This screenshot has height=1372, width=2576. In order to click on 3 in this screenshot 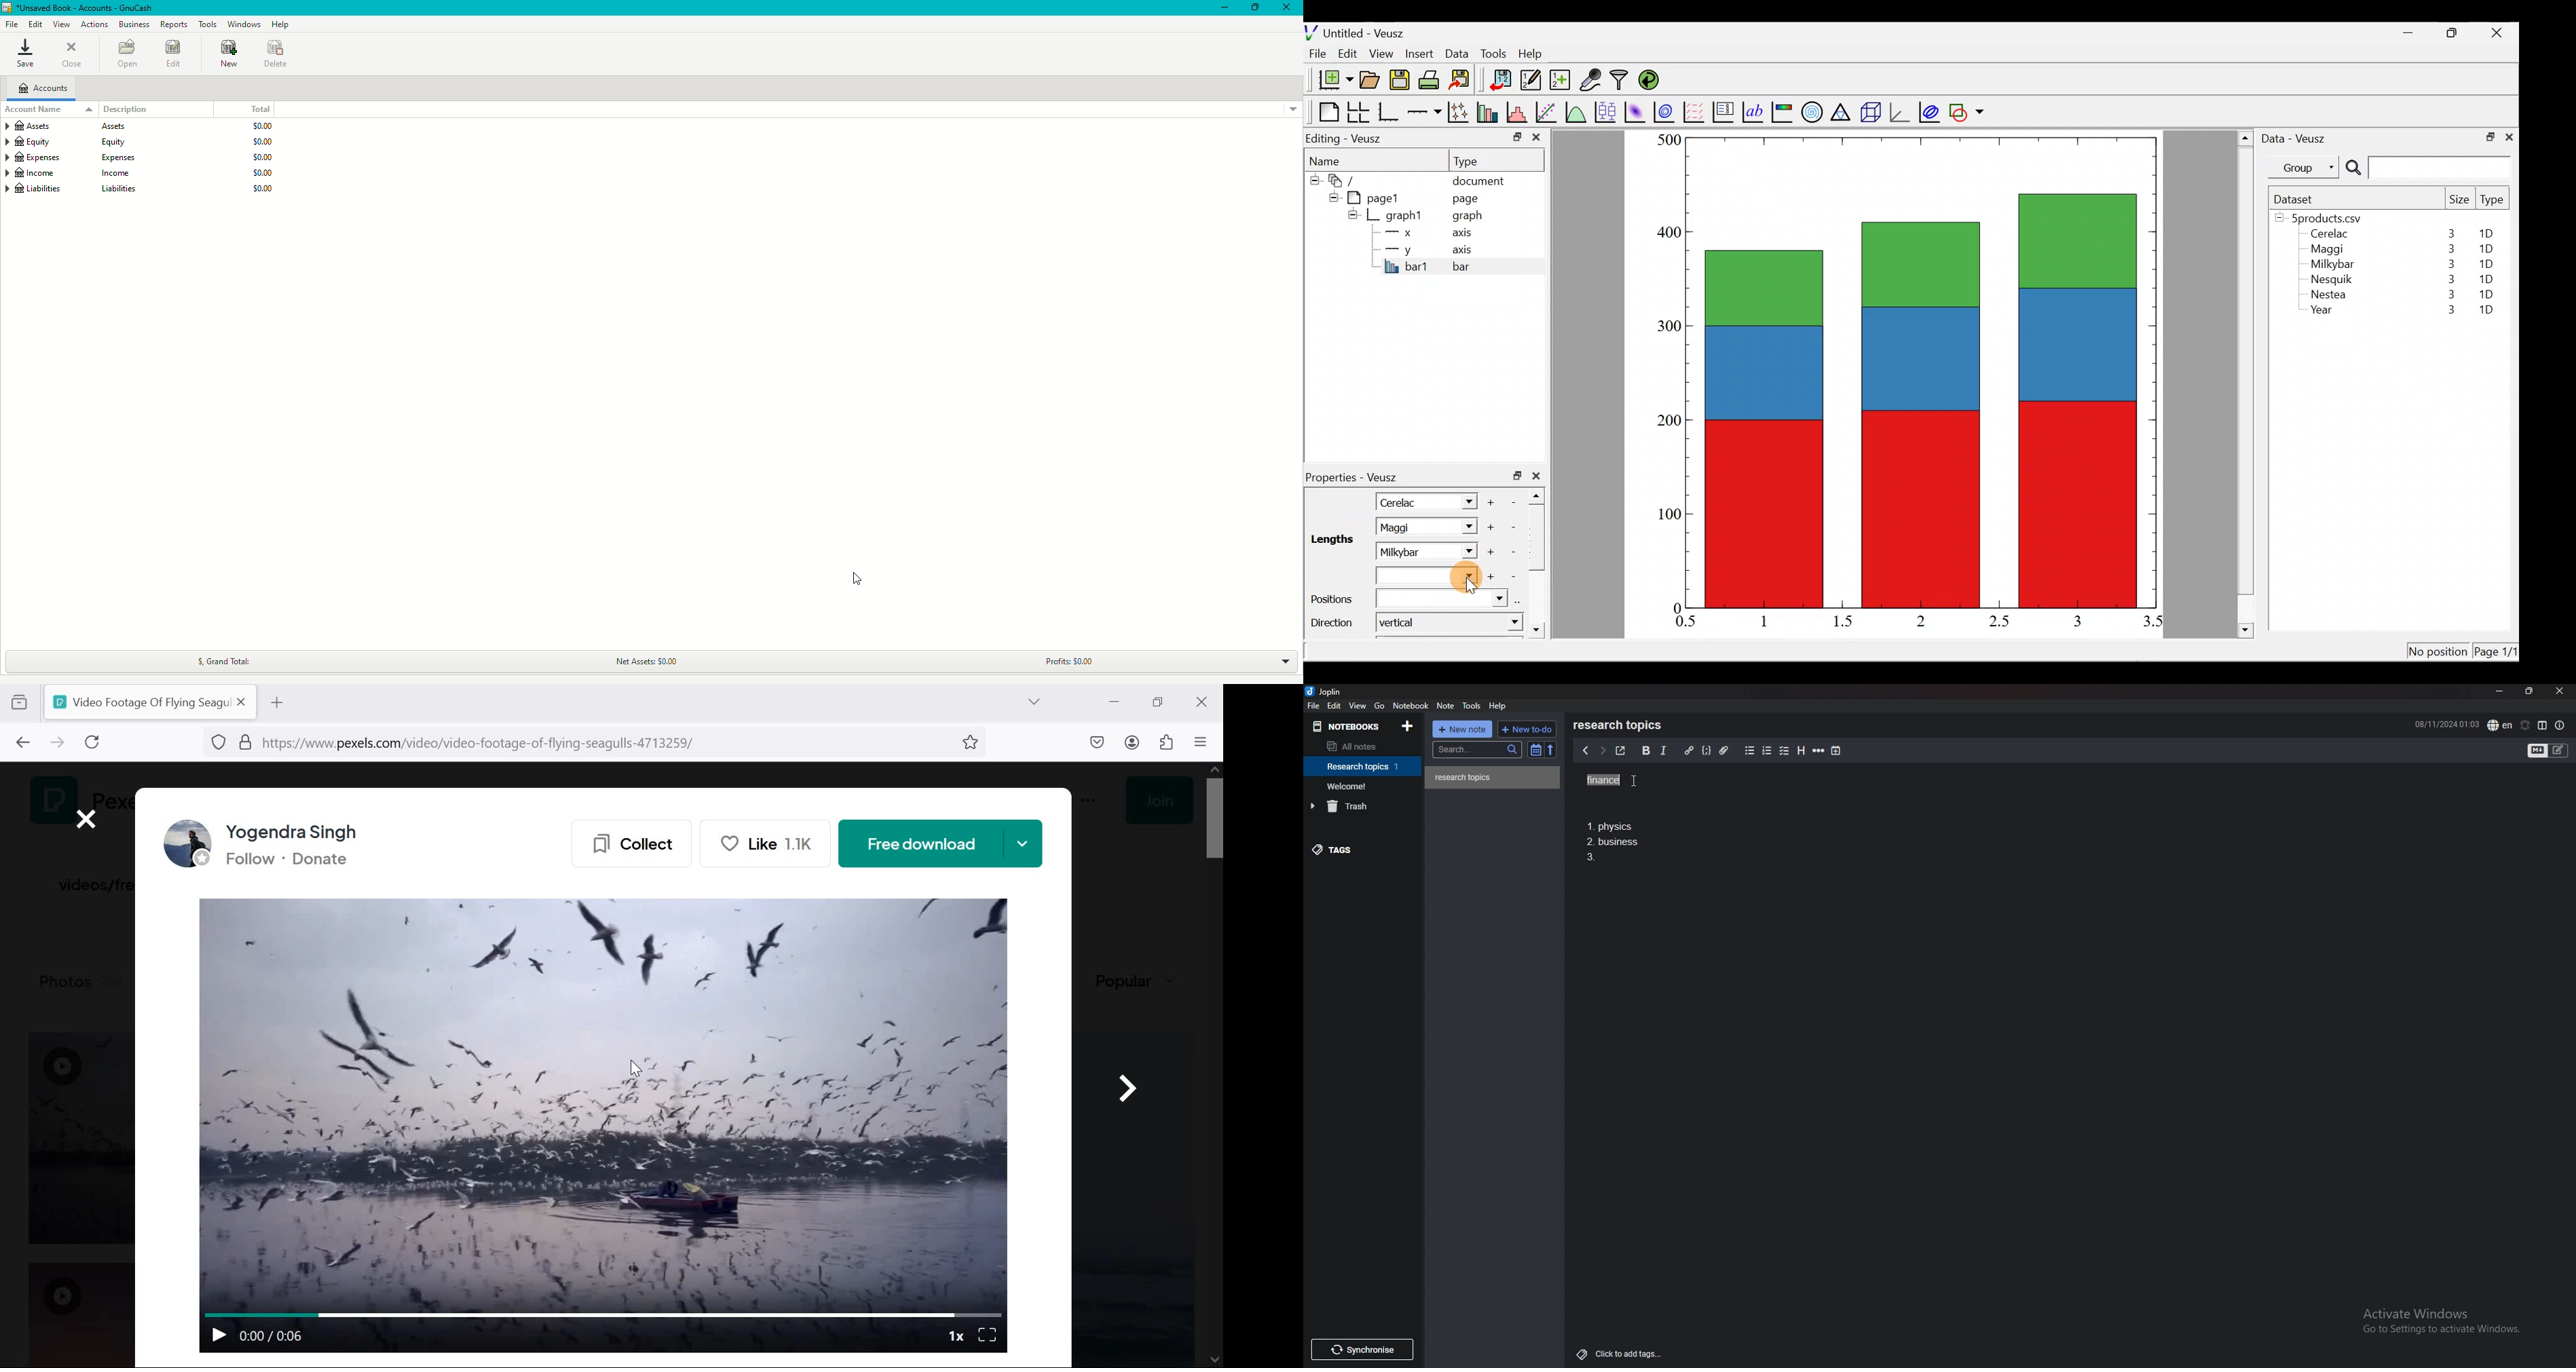, I will do `click(2076, 621)`.